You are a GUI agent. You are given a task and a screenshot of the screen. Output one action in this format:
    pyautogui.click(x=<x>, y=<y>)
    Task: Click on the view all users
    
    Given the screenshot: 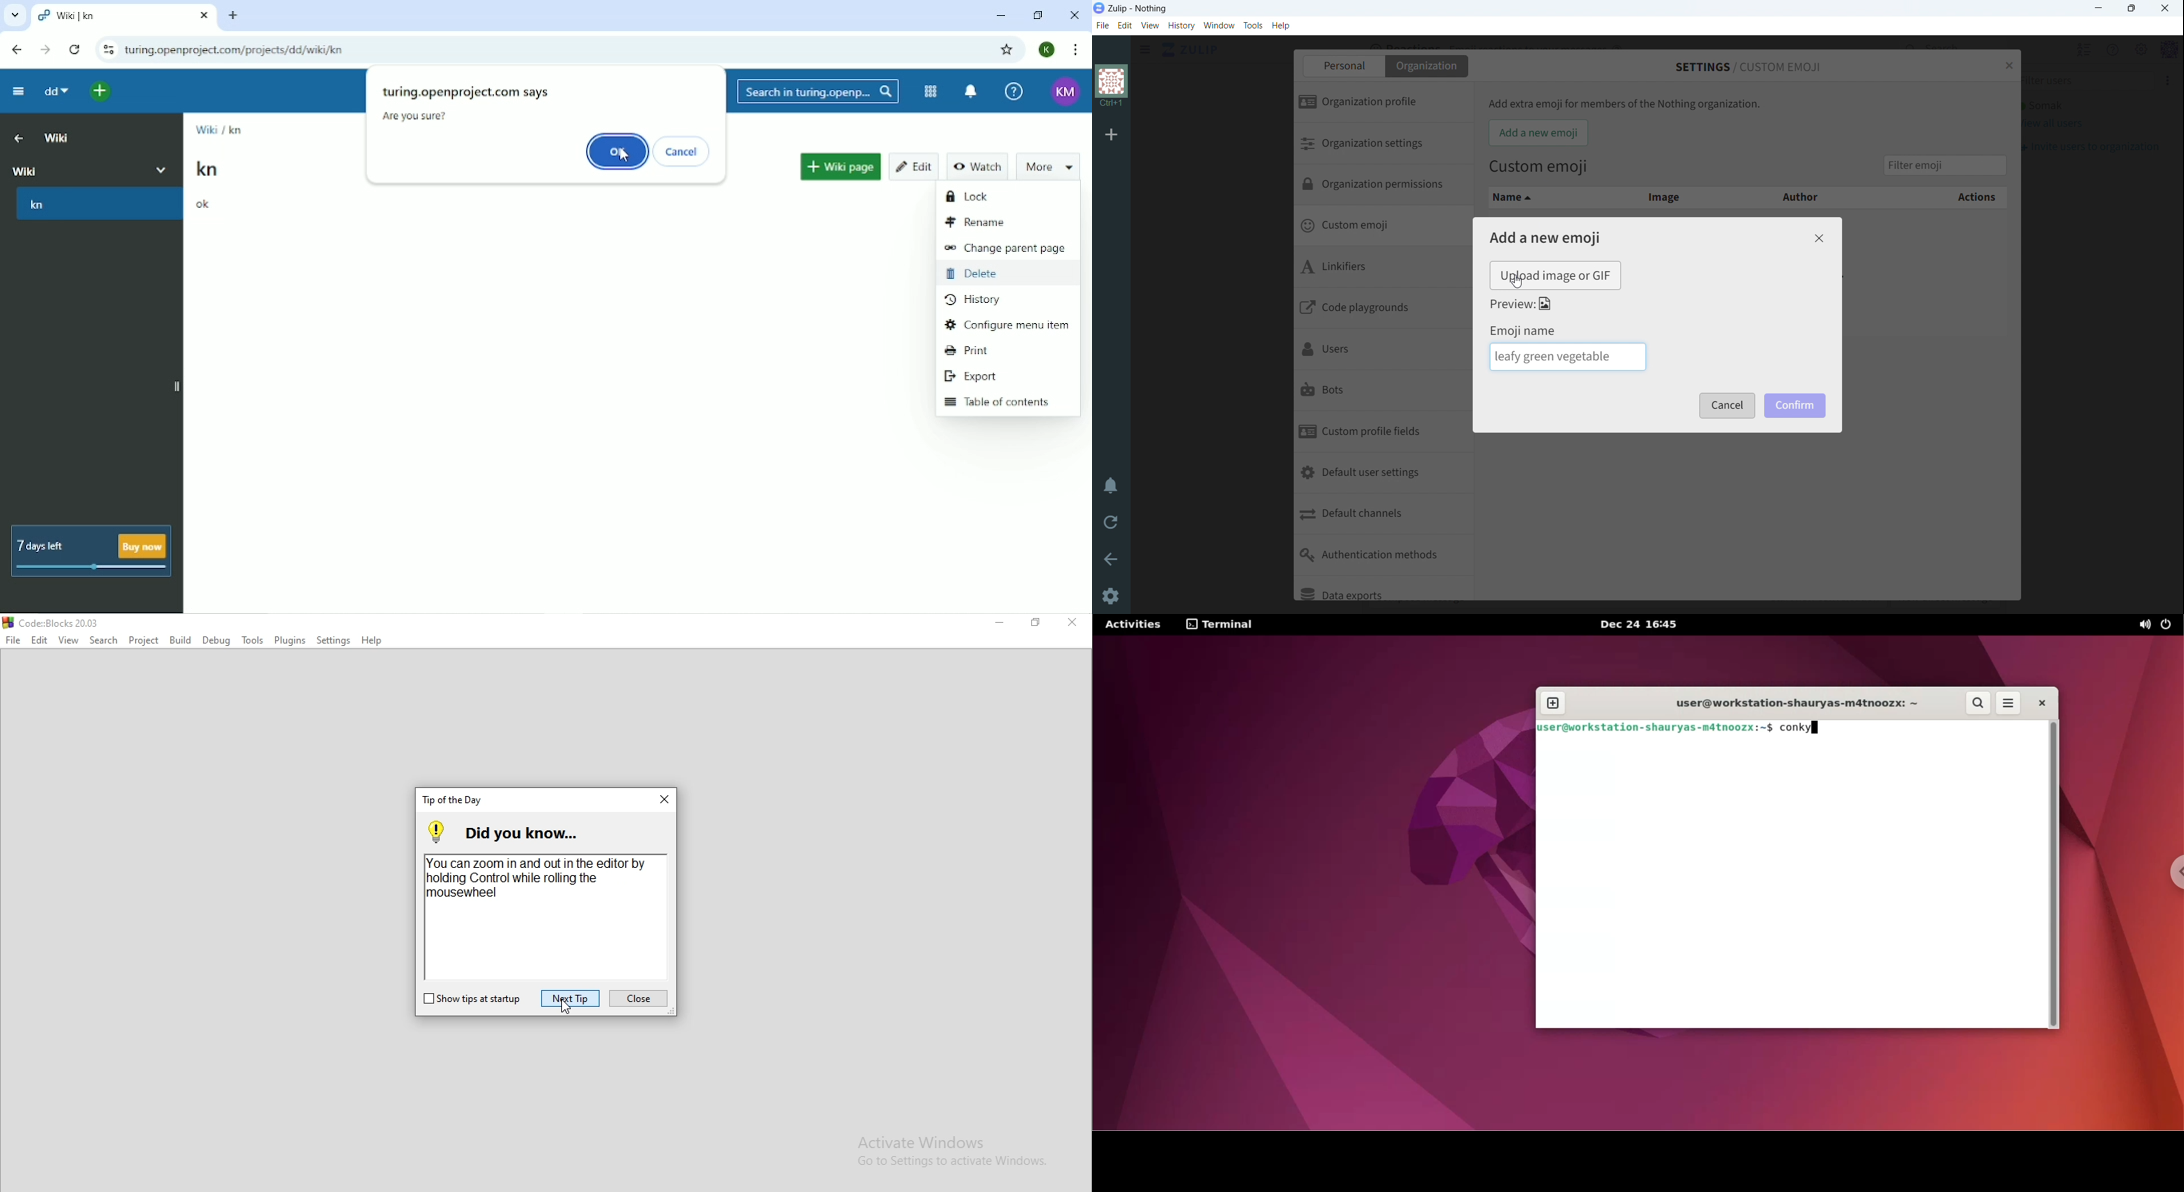 What is the action you would take?
    pyautogui.click(x=2052, y=124)
    